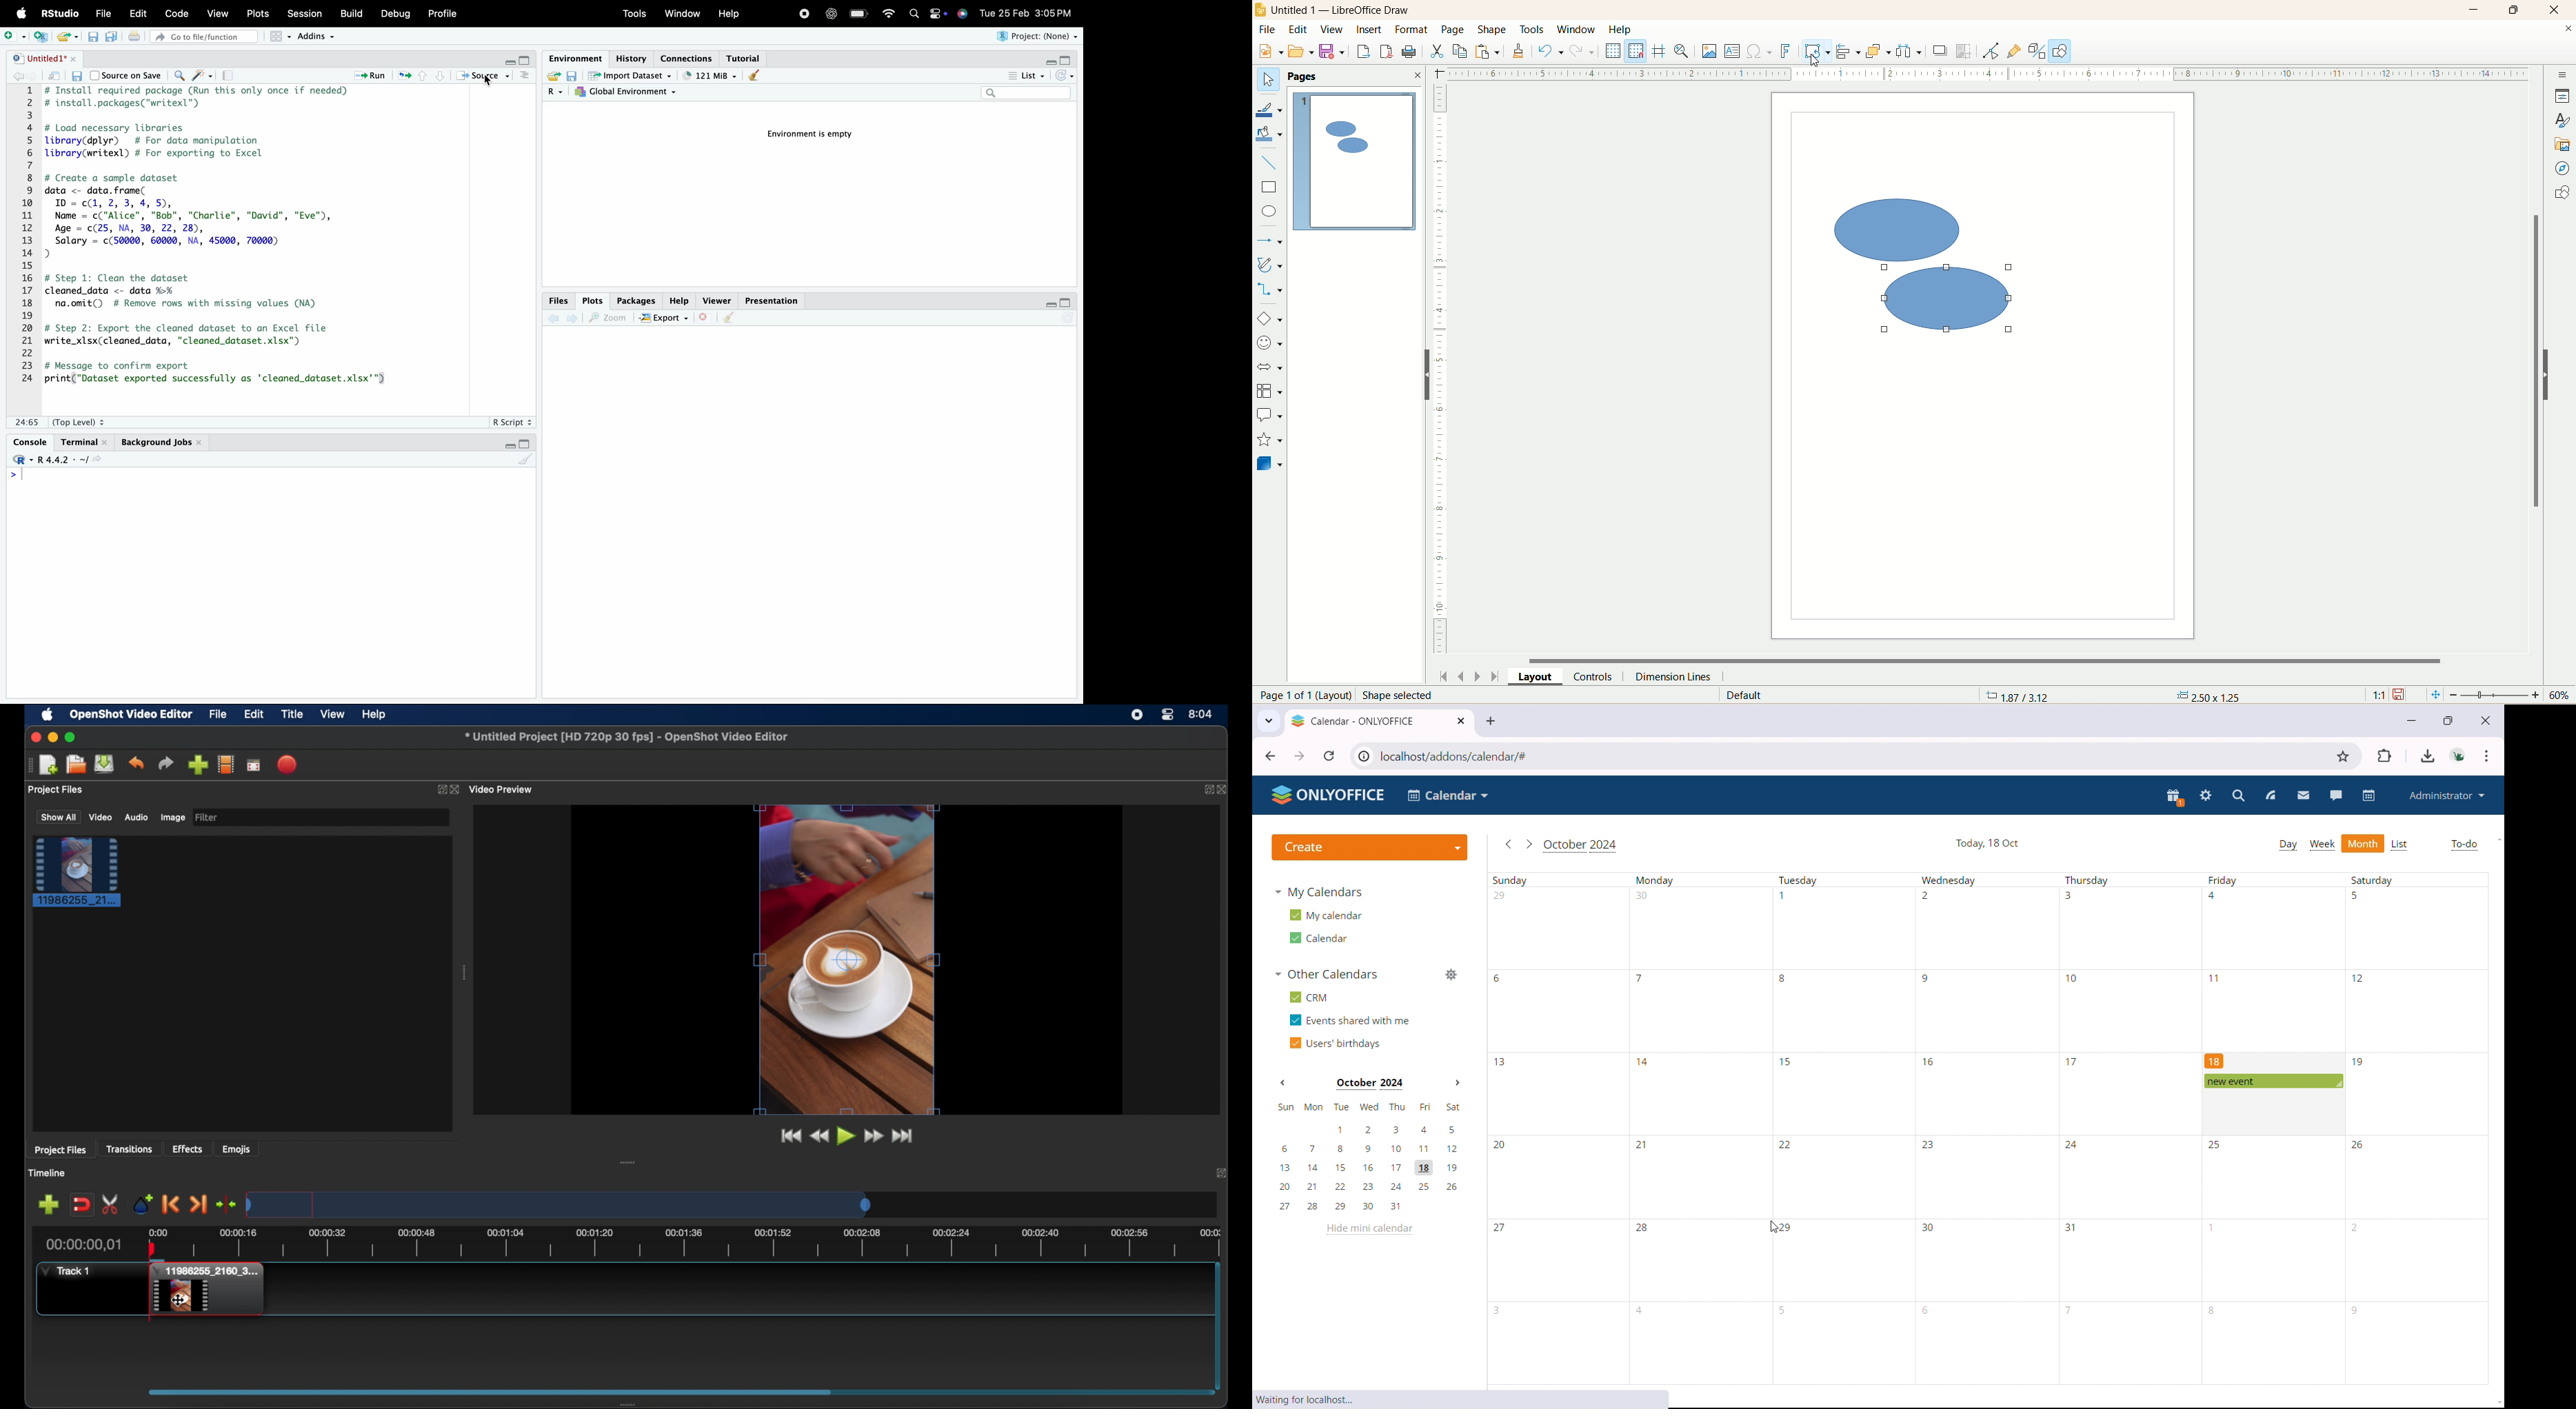  Describe the element at coordinates (64, 459) in the screenshot. I see `R 4.4.2 ~/` at that location.